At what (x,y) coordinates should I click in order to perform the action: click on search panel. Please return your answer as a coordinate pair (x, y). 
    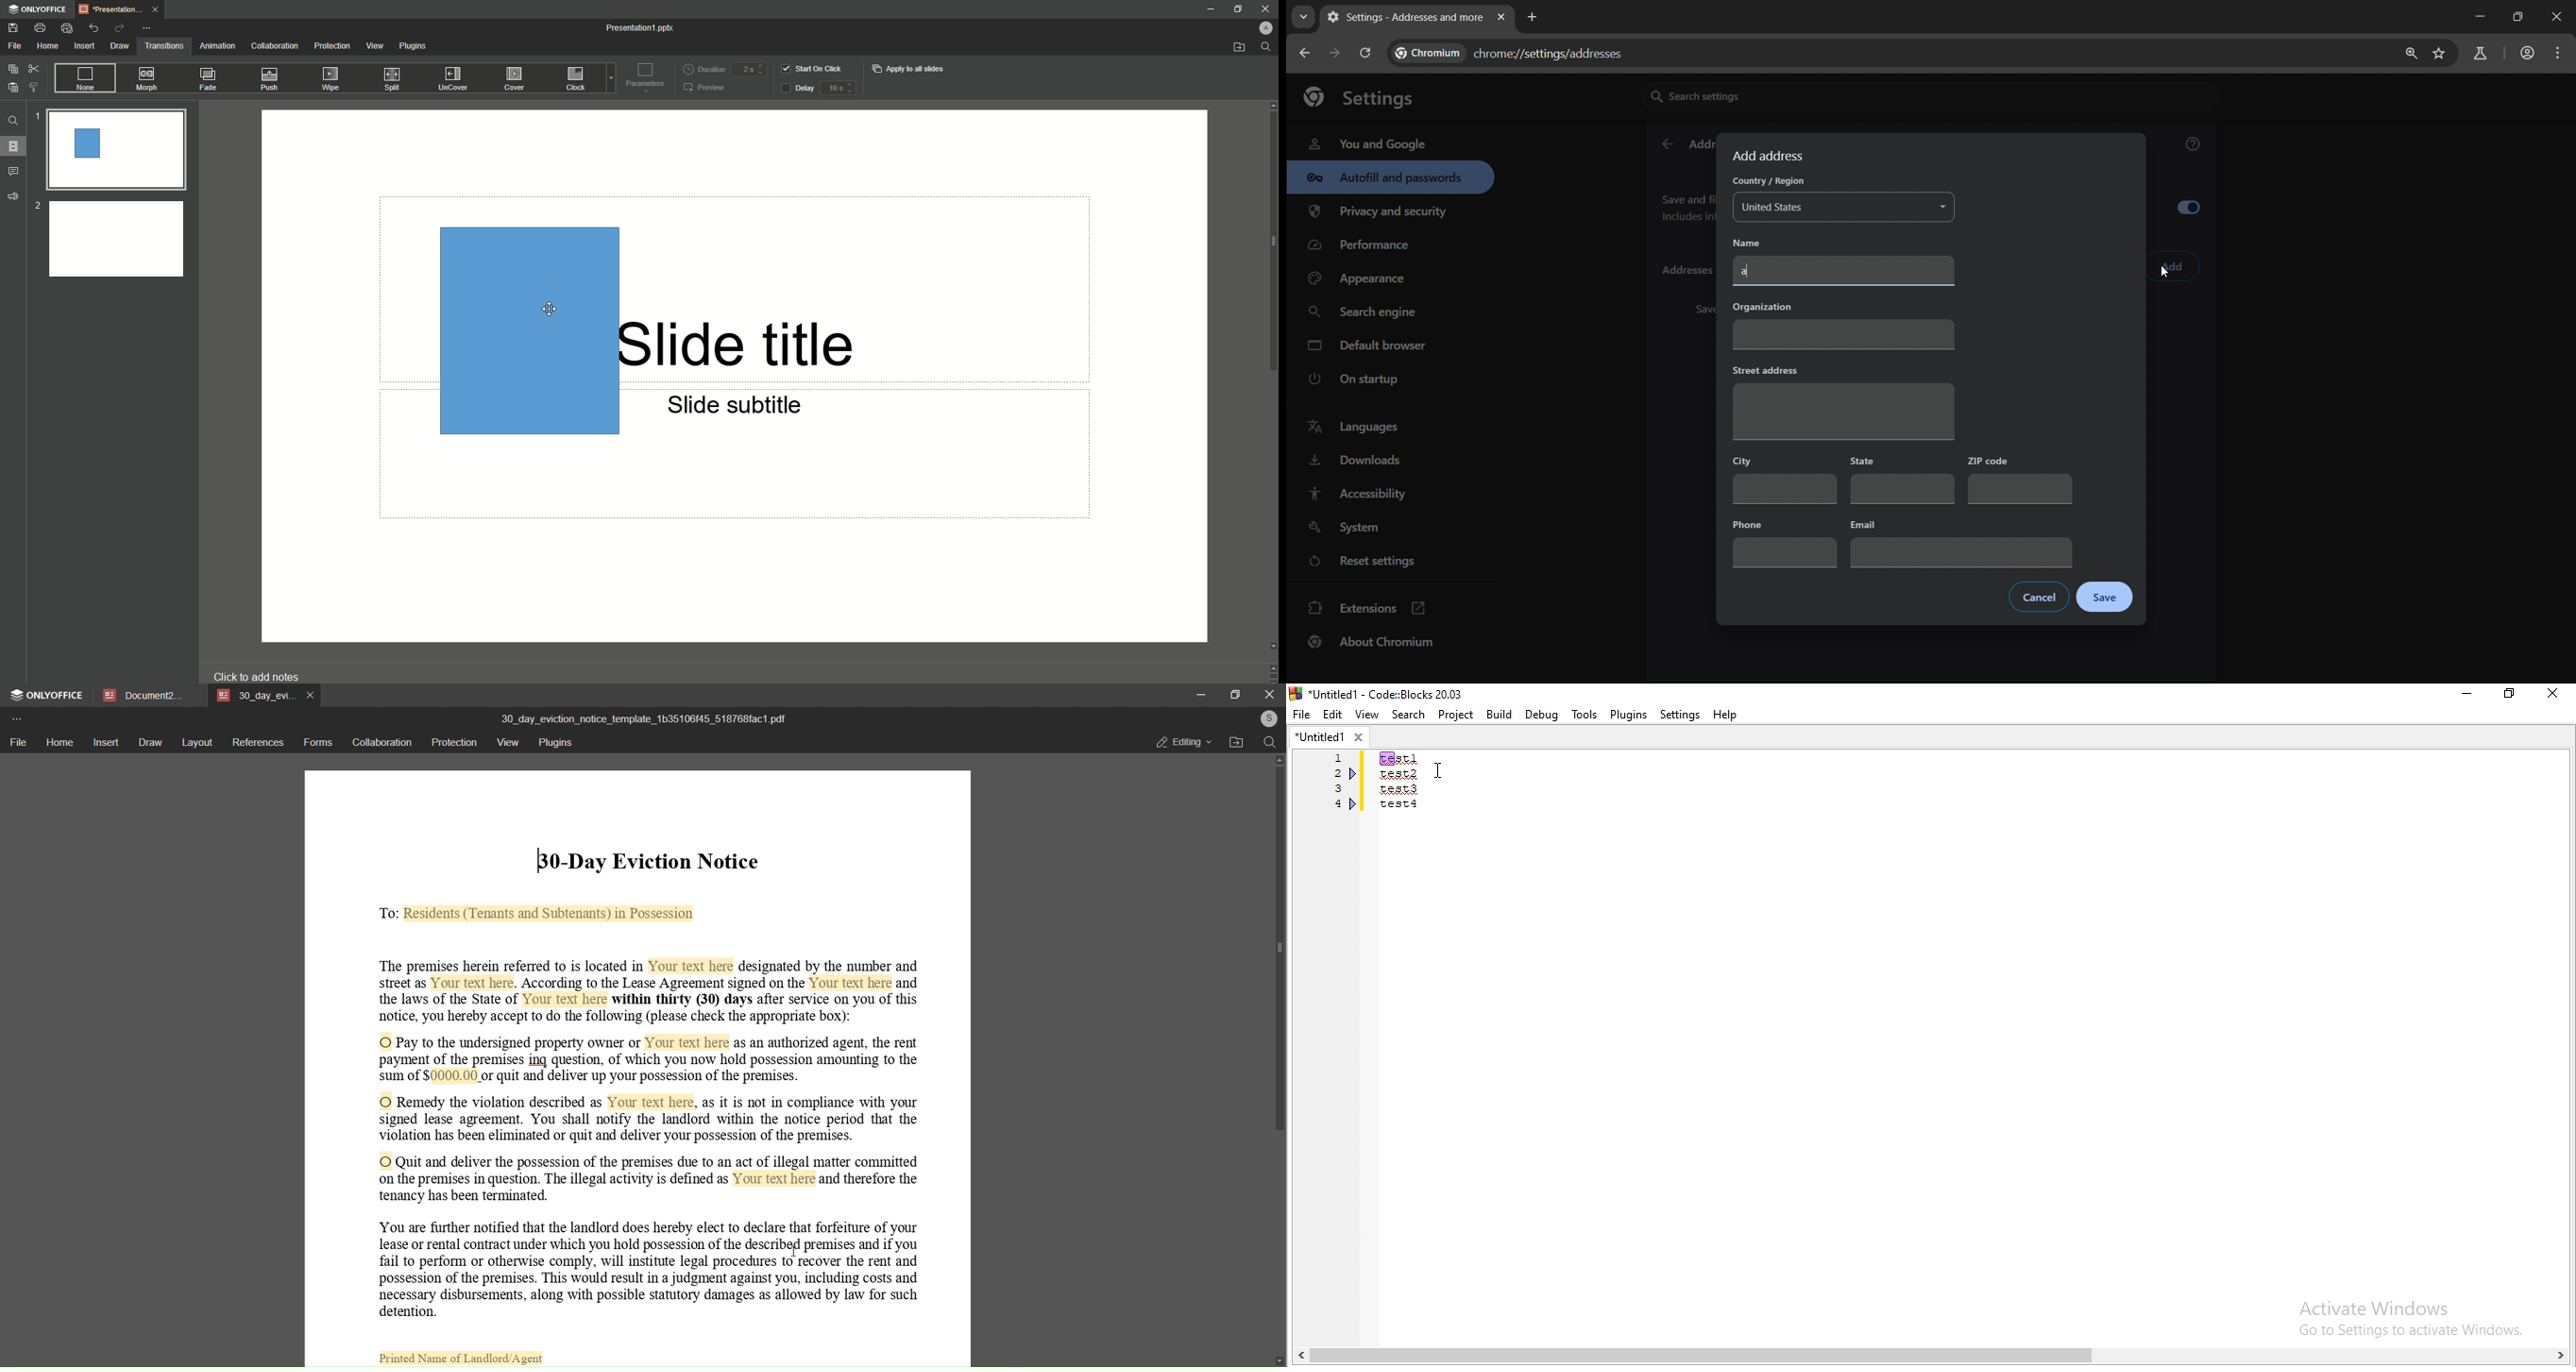
    Looking at the image, I should click on (2479, 54).